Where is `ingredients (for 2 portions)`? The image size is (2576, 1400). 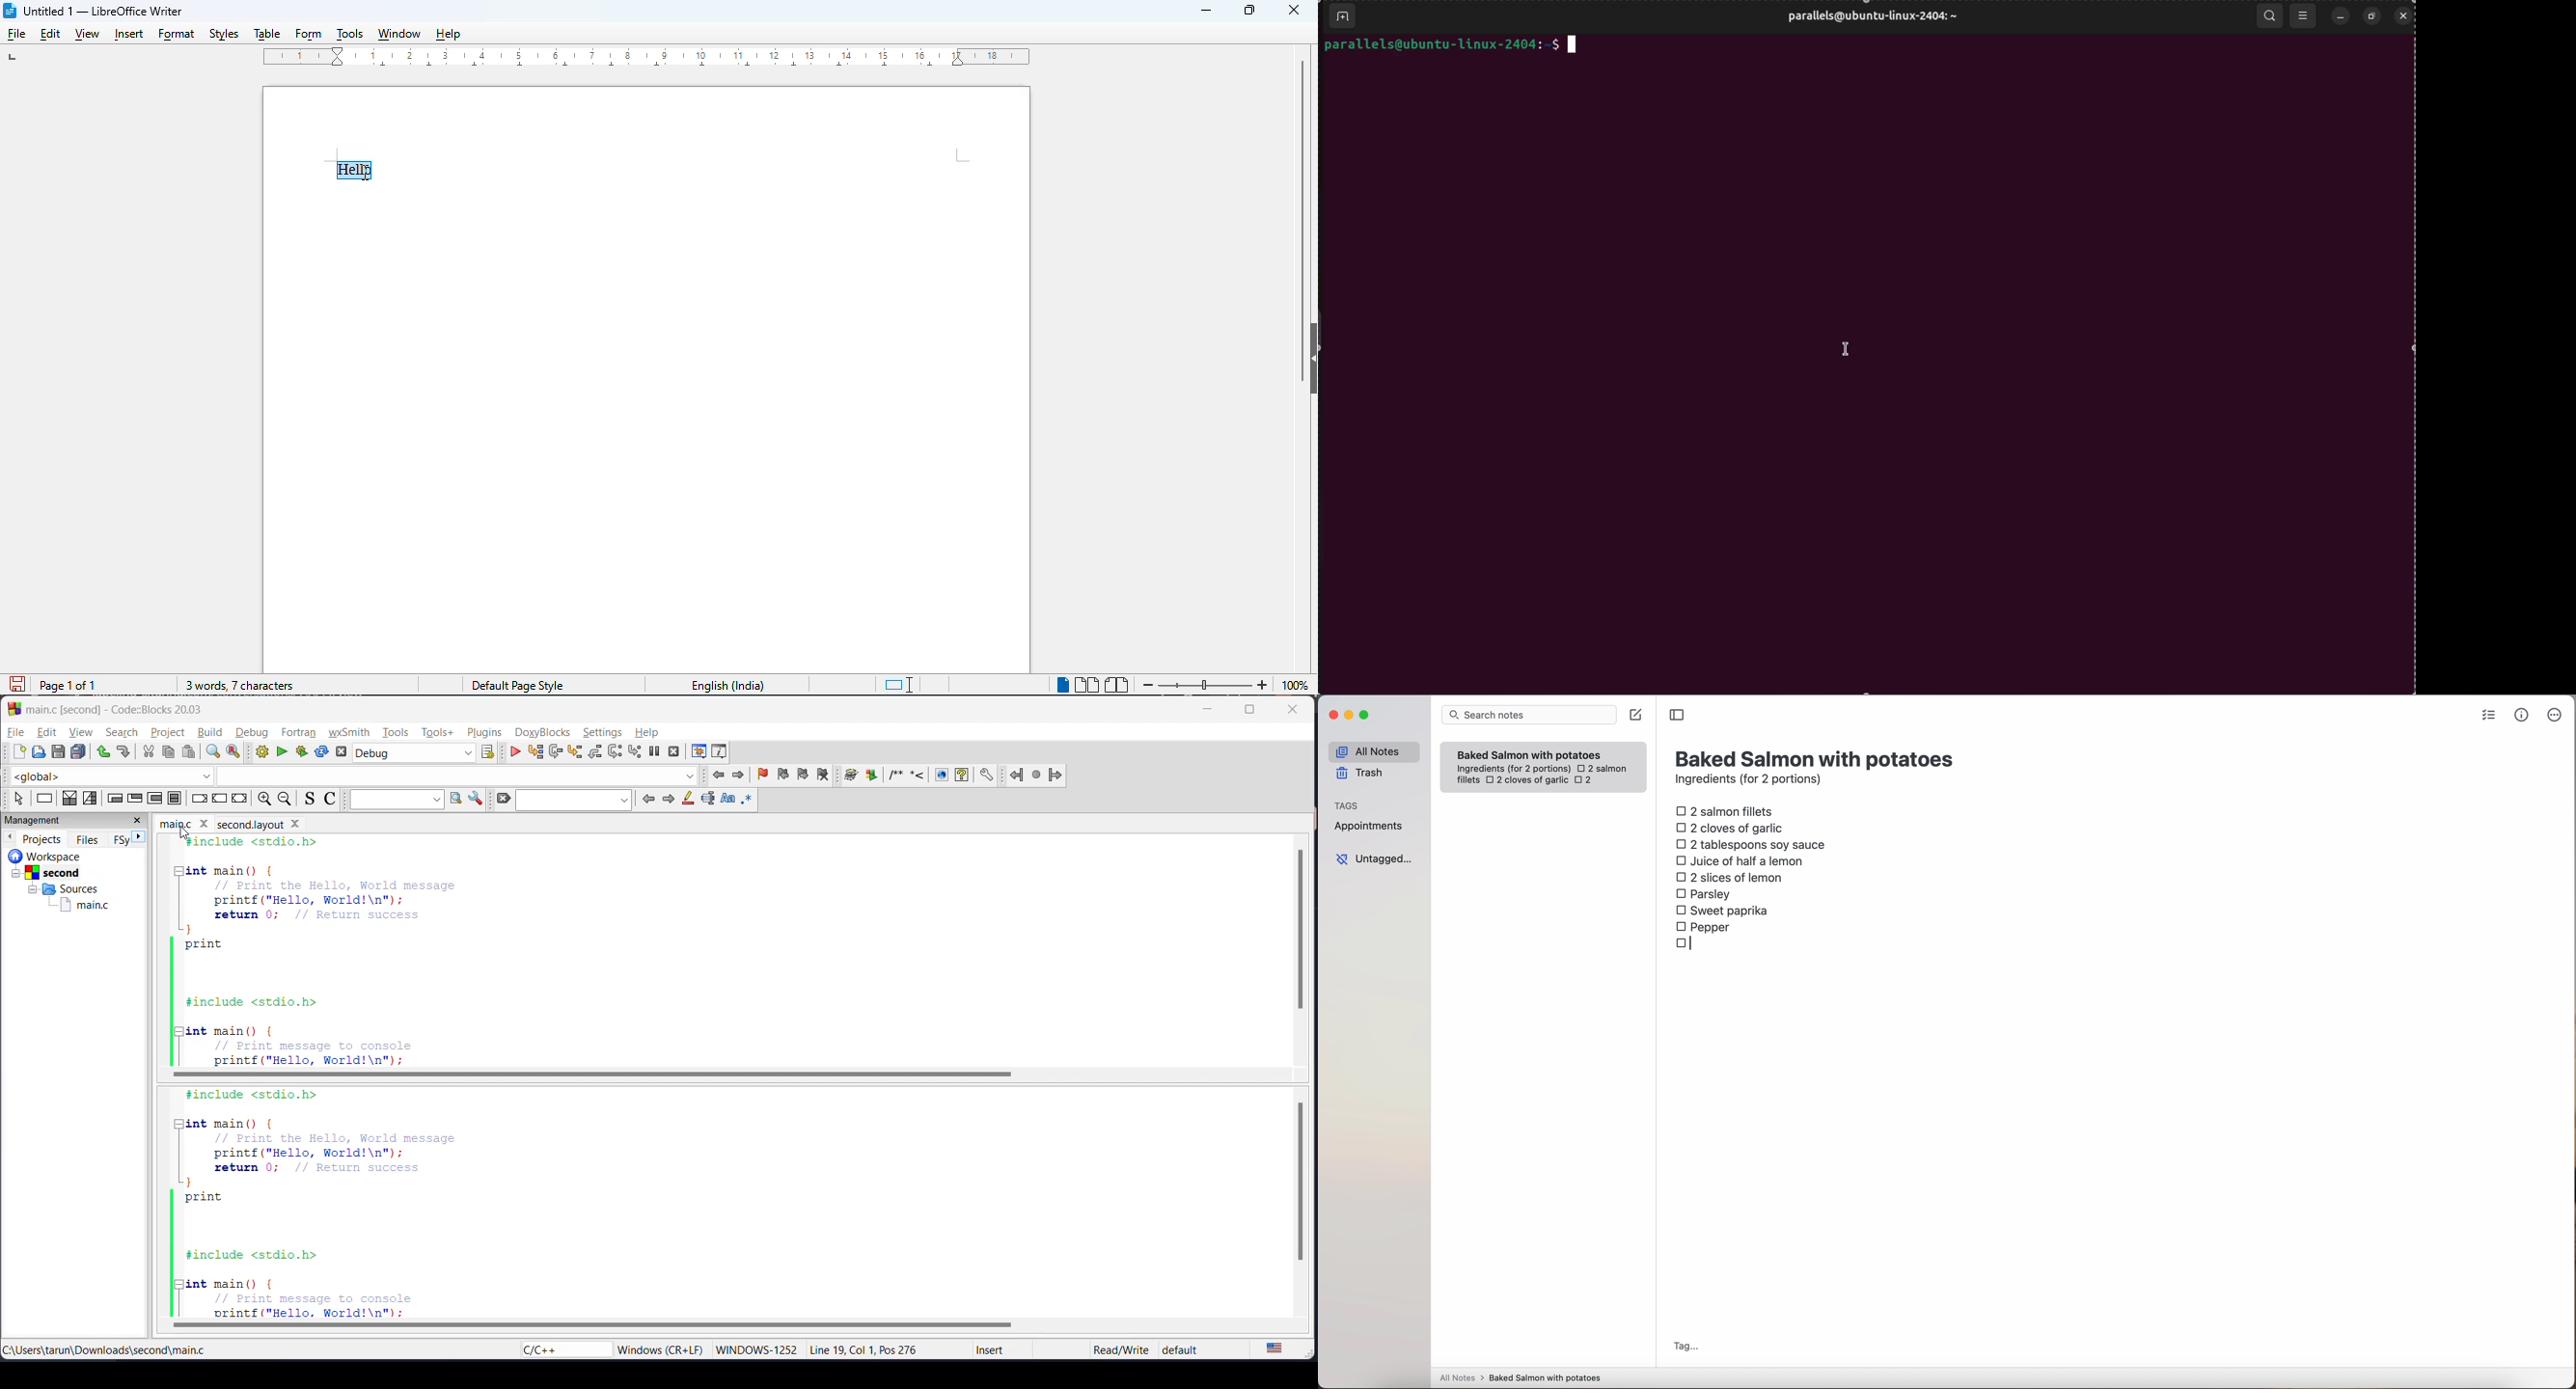 ingredients (for 2 portions) is located at coordinates (1751, 780).